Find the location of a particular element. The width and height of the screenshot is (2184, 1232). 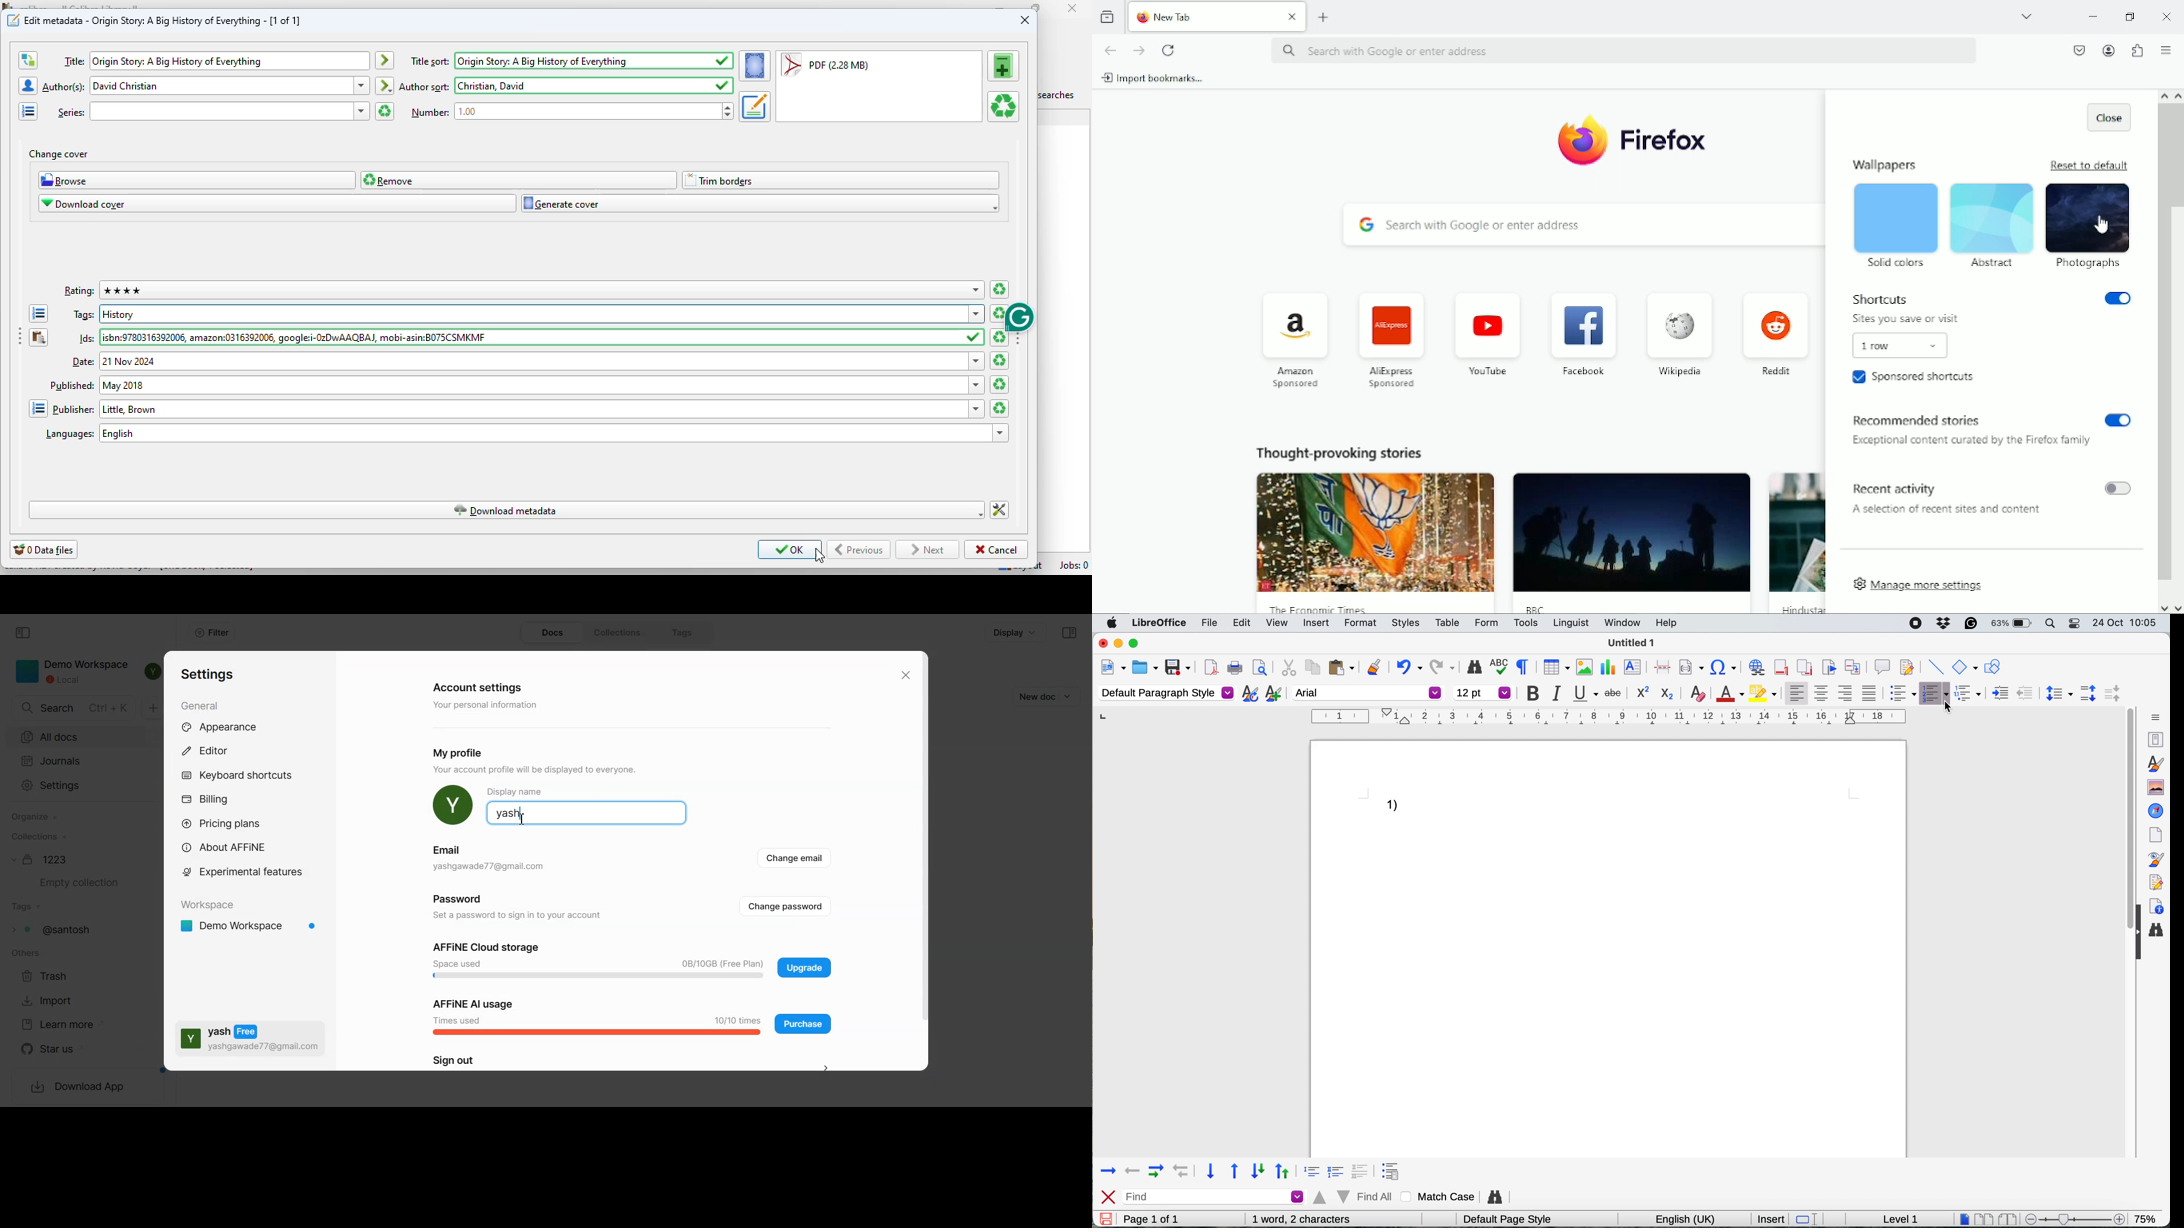

minimise is located at coordinates (1119, 643).